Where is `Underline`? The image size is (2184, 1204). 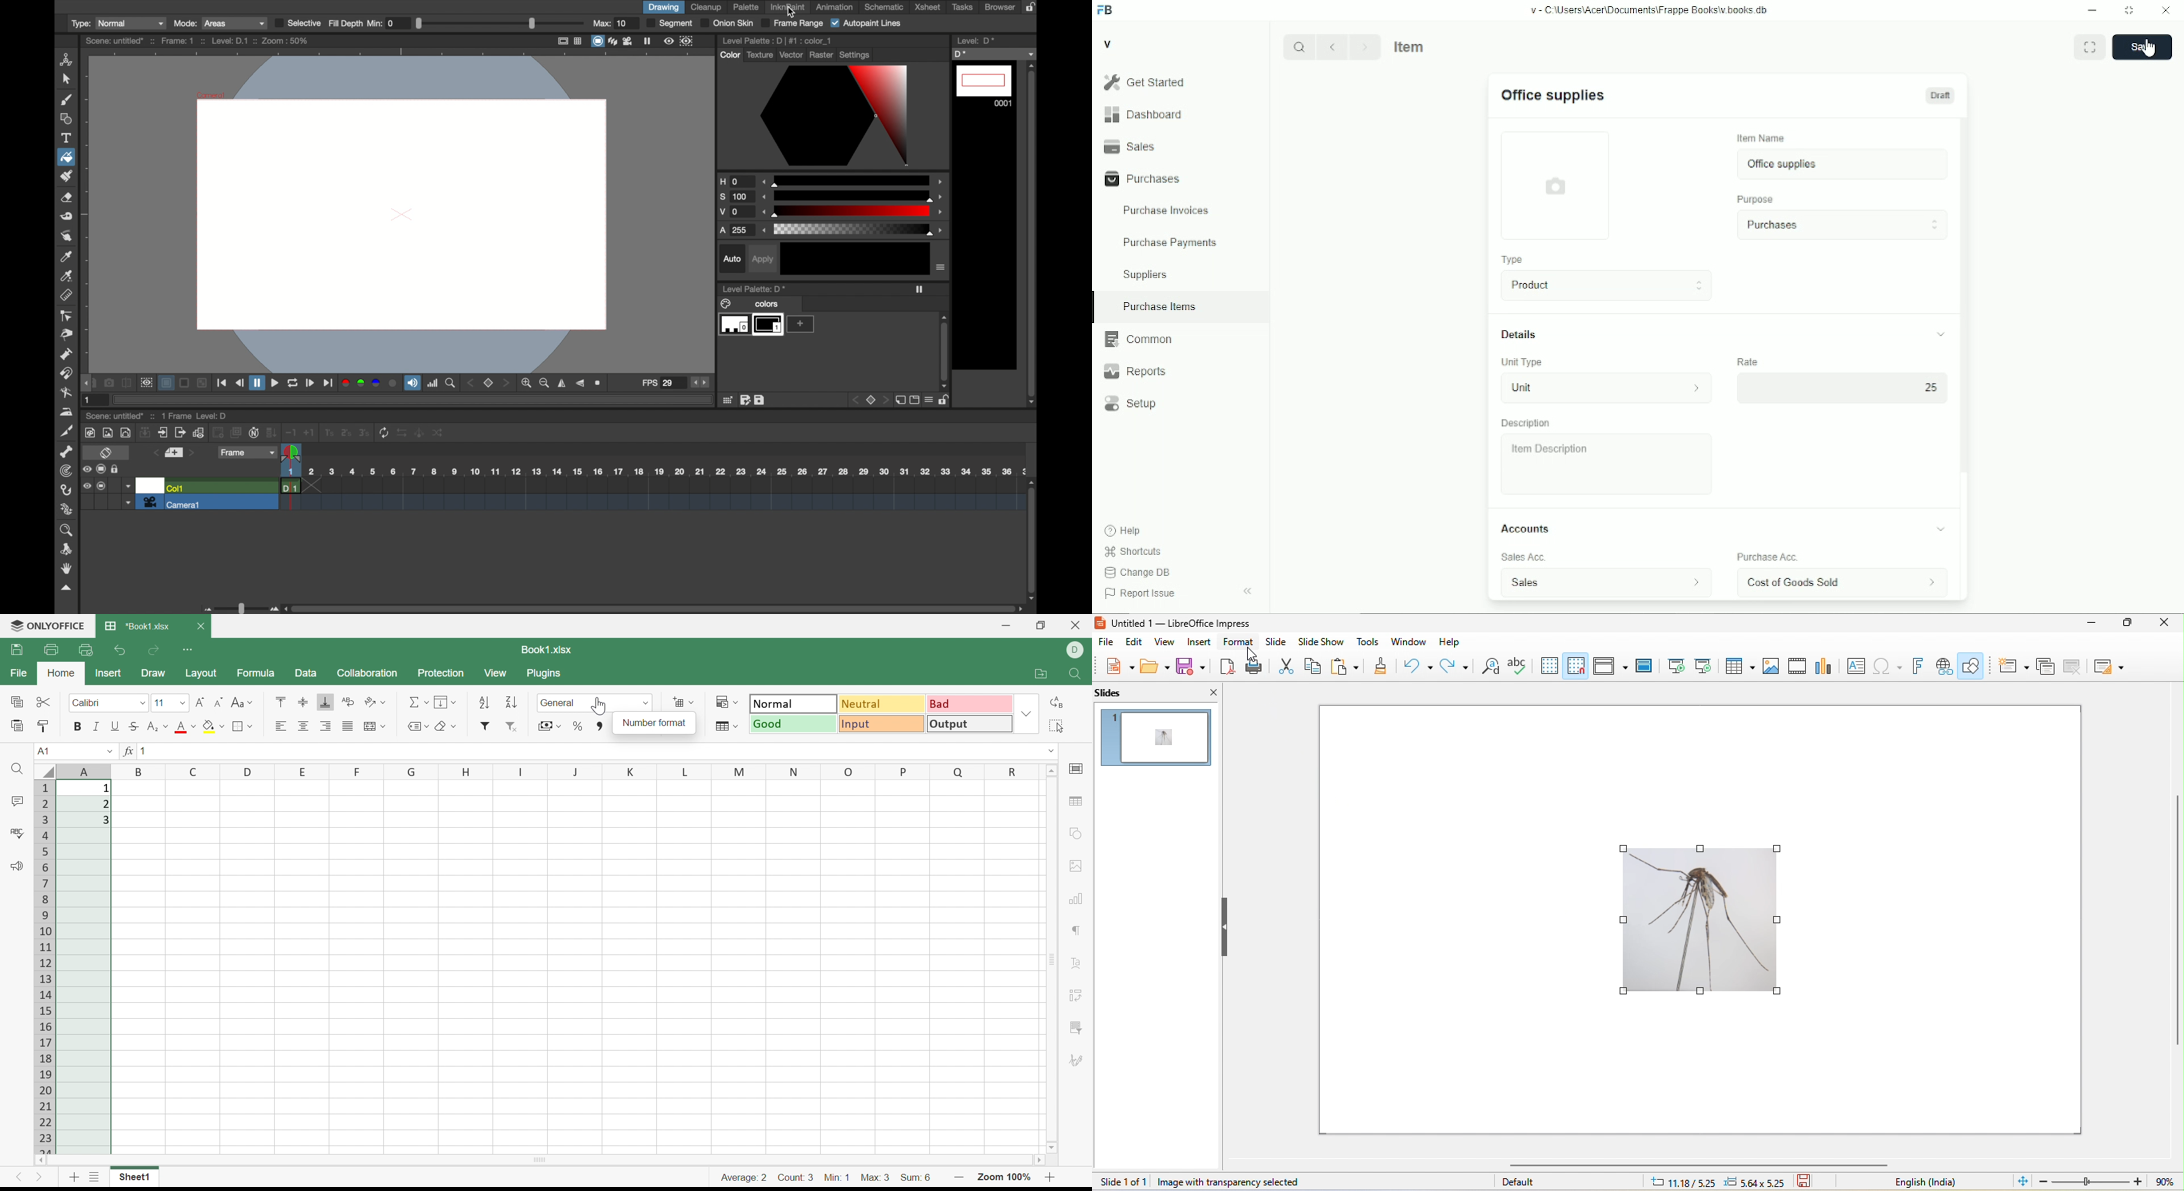 Underline is located at coordinates (114, 726).